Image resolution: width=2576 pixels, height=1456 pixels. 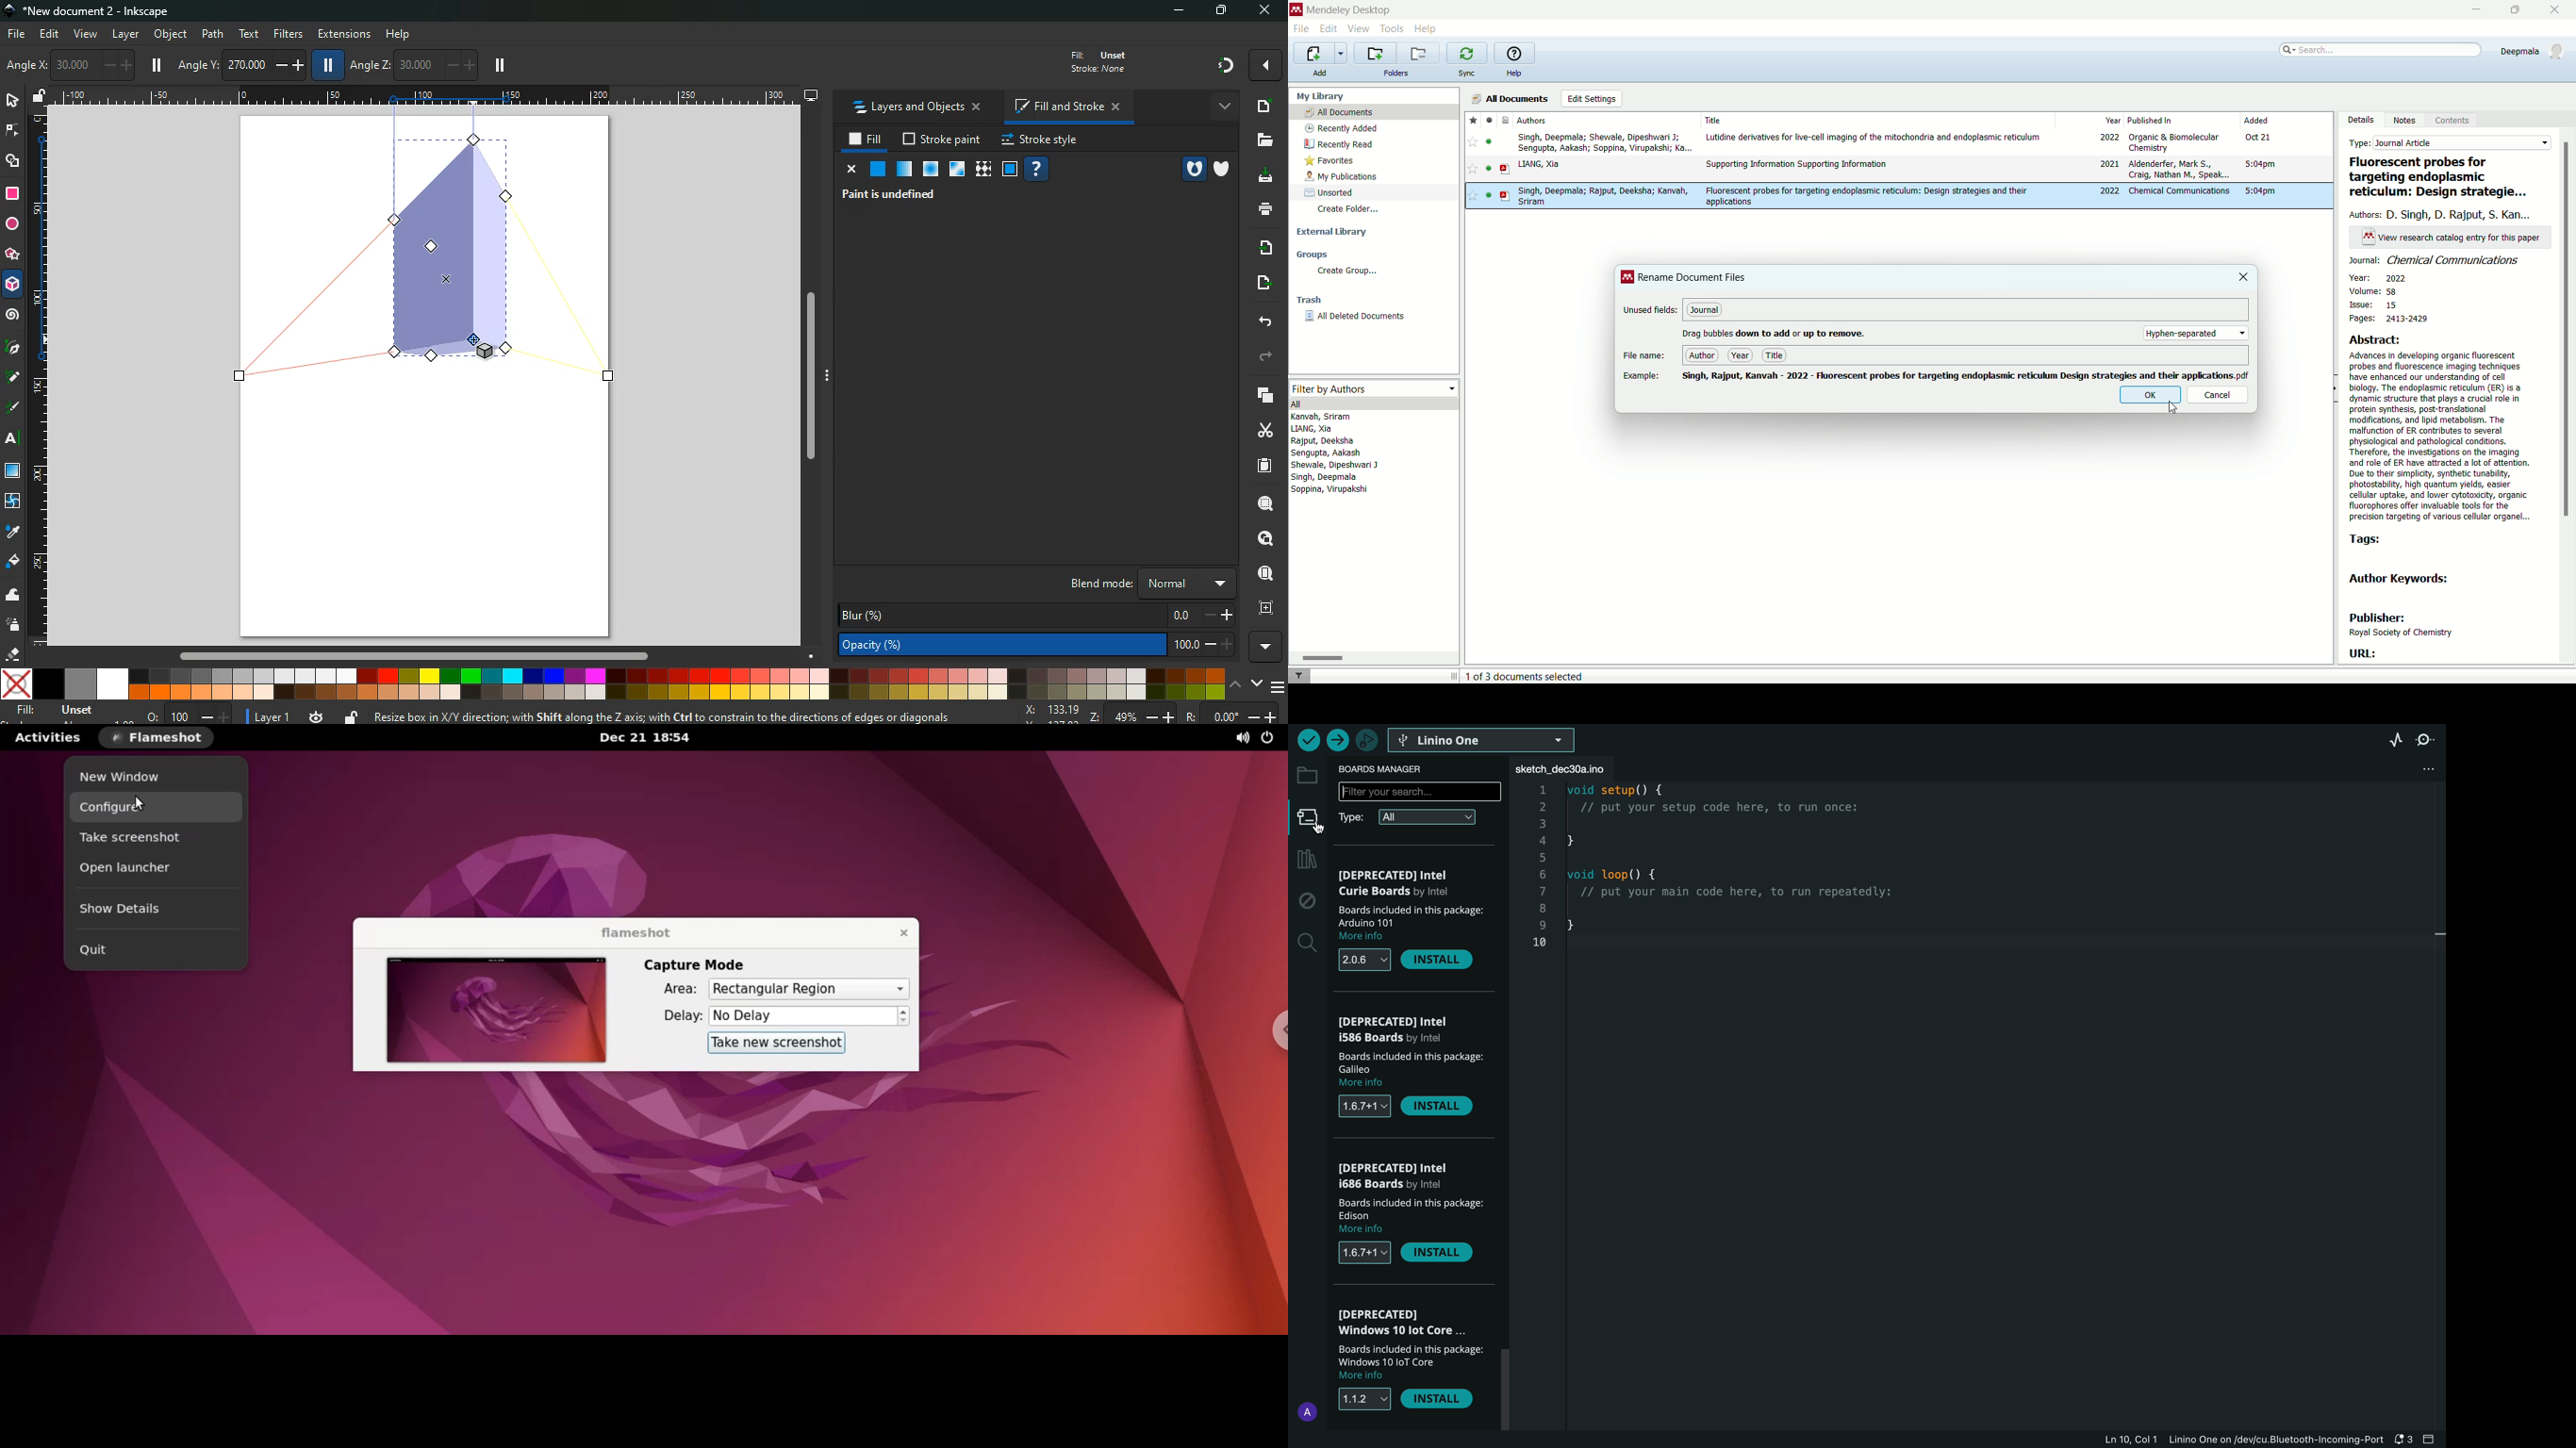 I want to click on 5:04pm, so click(x=2260, y=191).